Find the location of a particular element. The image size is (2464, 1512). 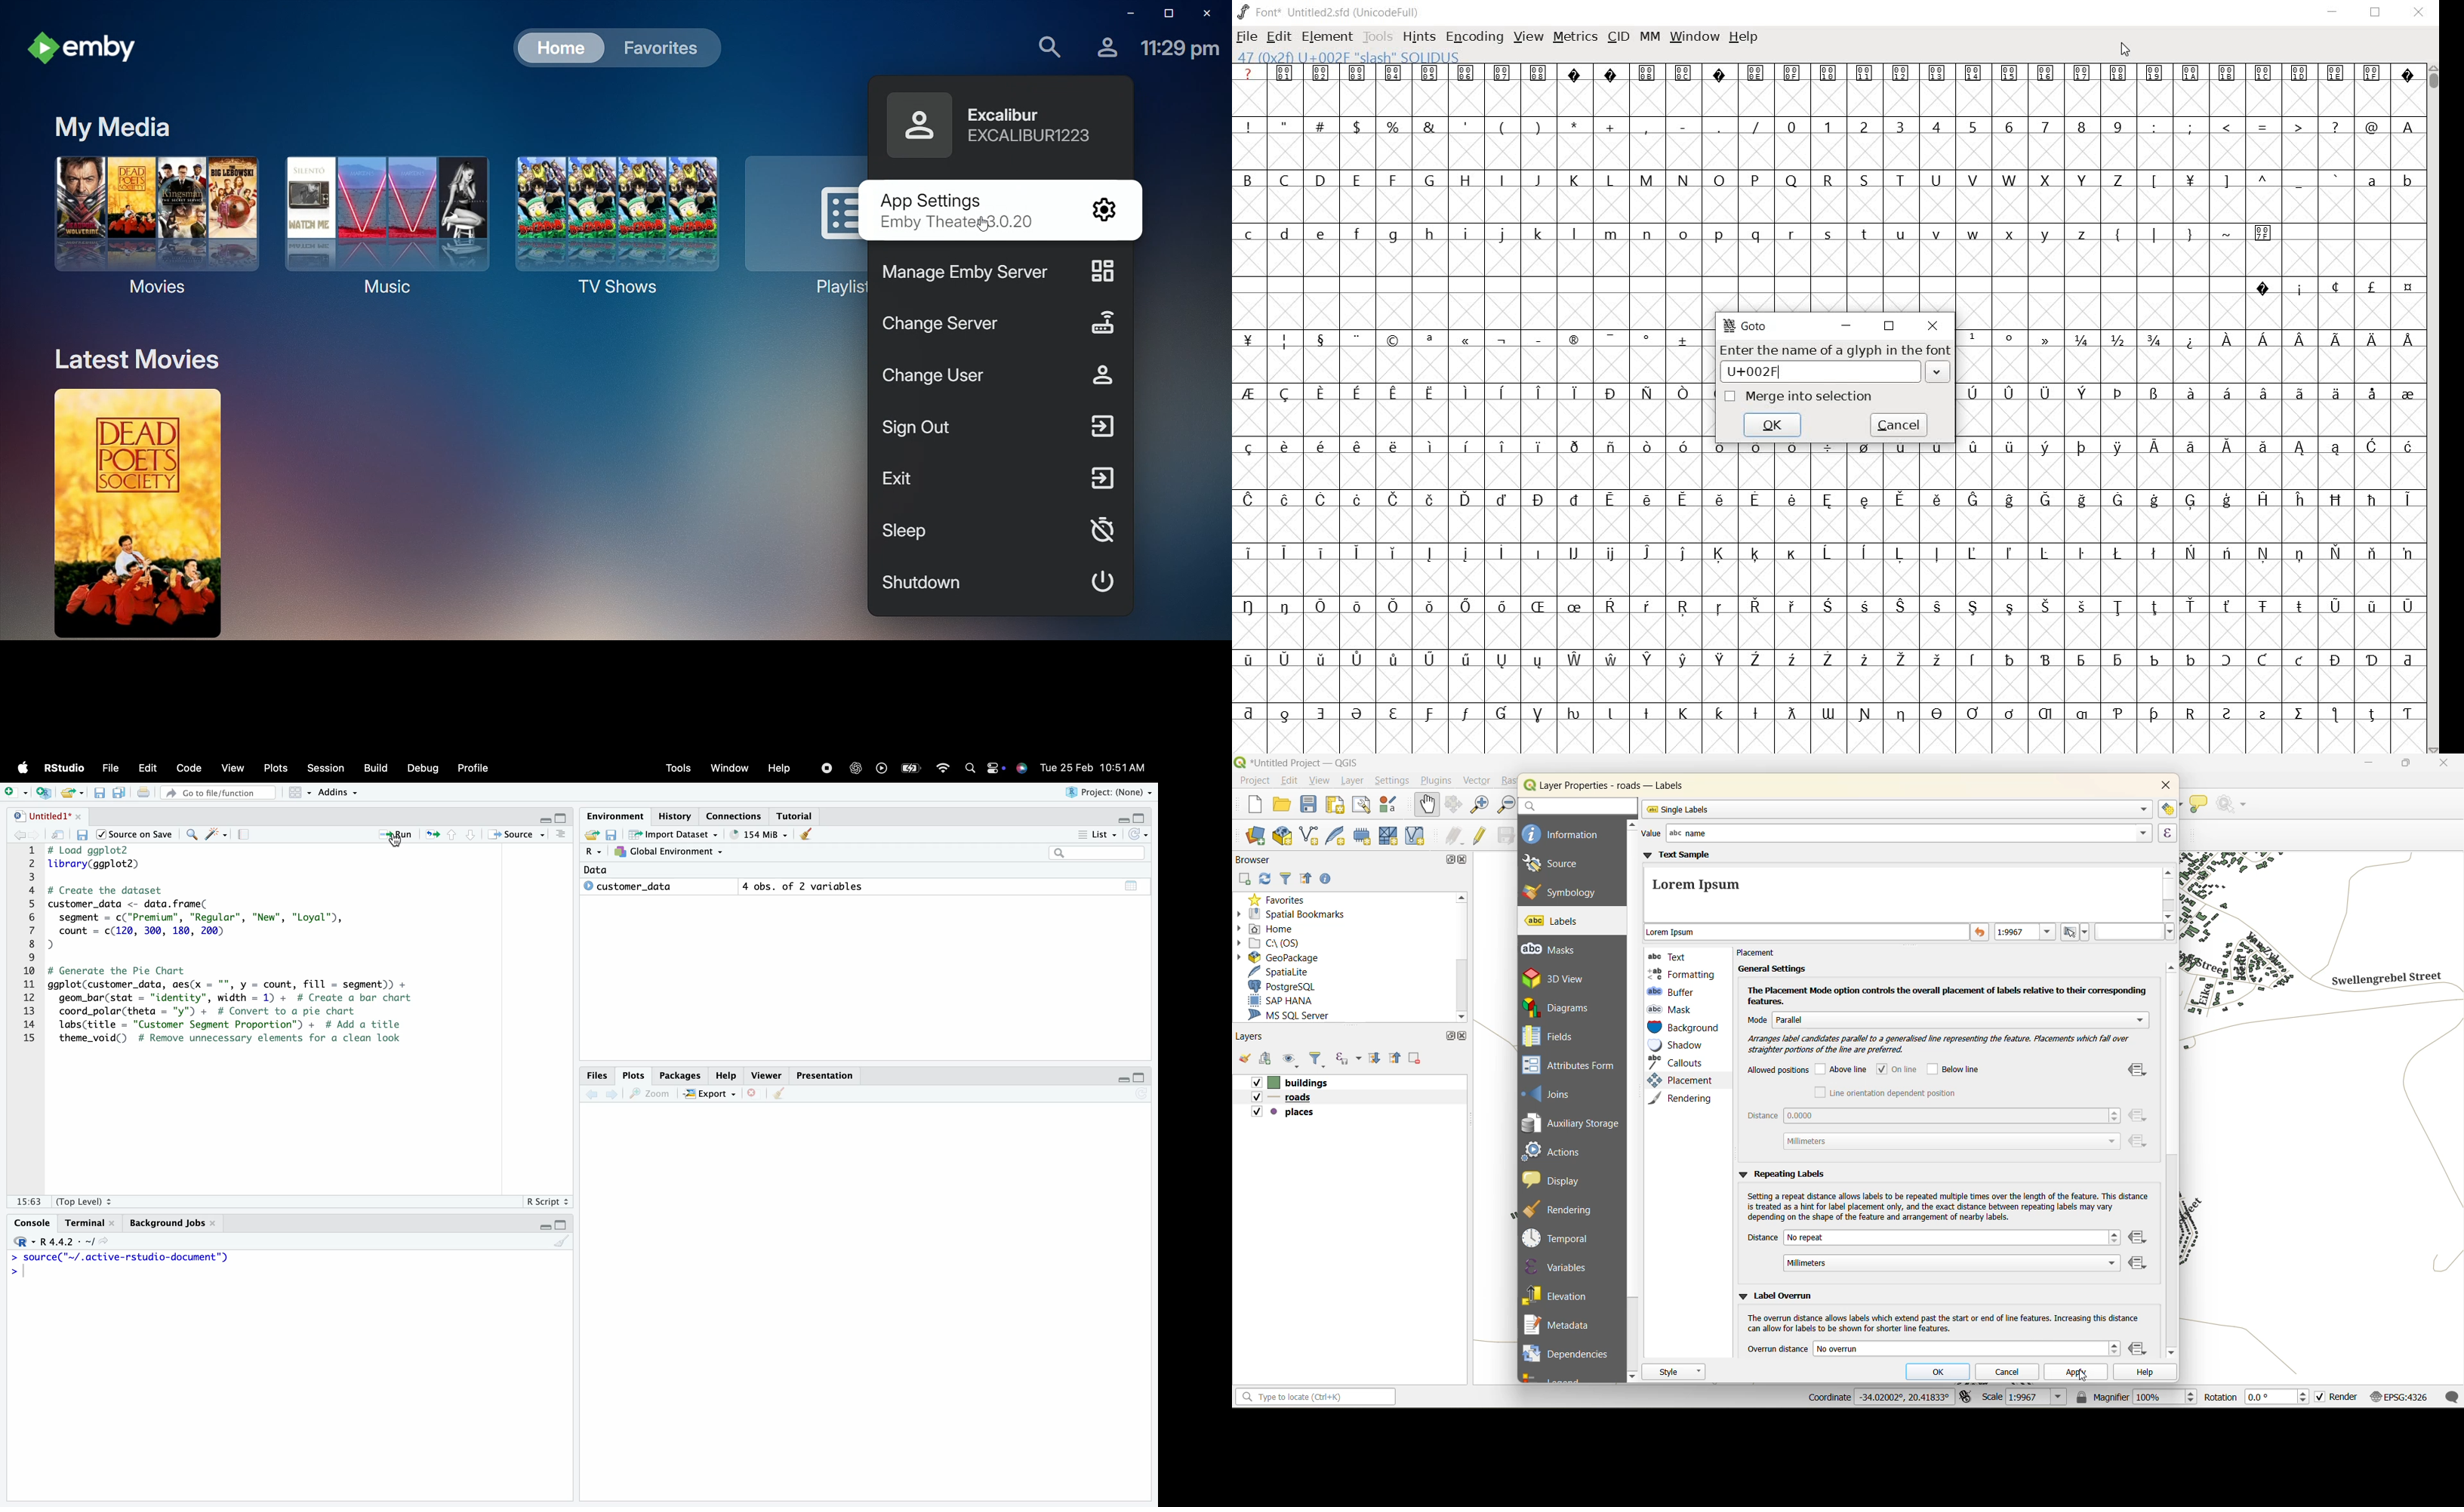

sample text is located at coordinates (1808, 933).